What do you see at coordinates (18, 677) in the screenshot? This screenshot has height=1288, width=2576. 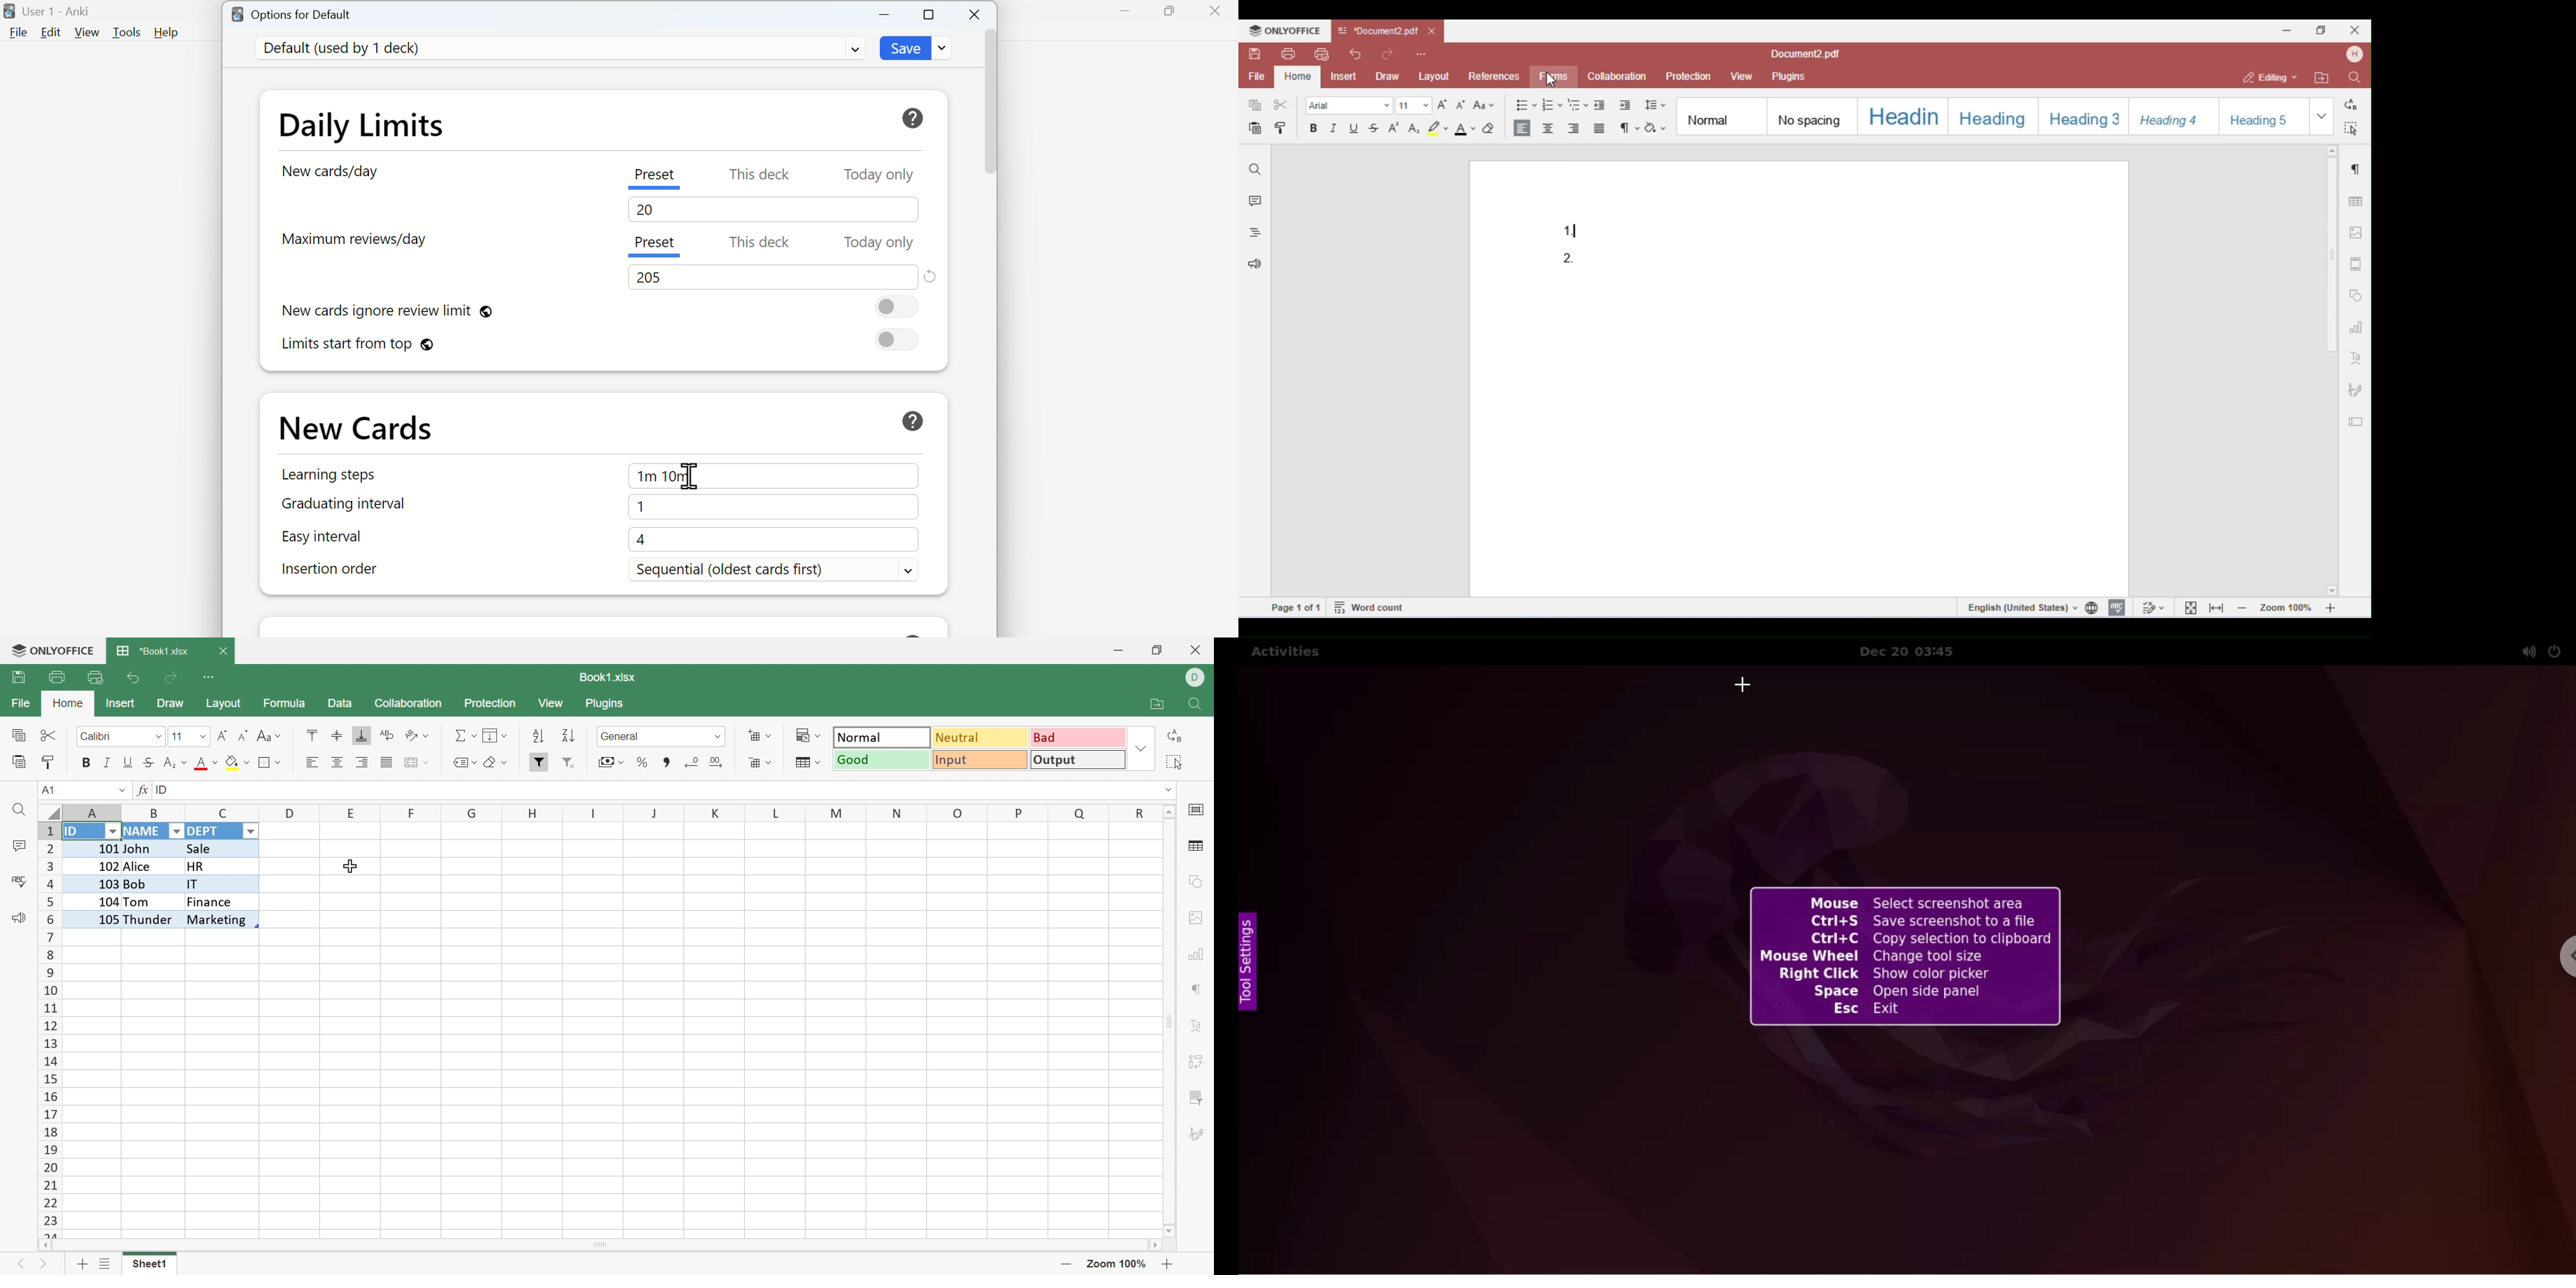 I see `Save` at bounding box center [18, 677].